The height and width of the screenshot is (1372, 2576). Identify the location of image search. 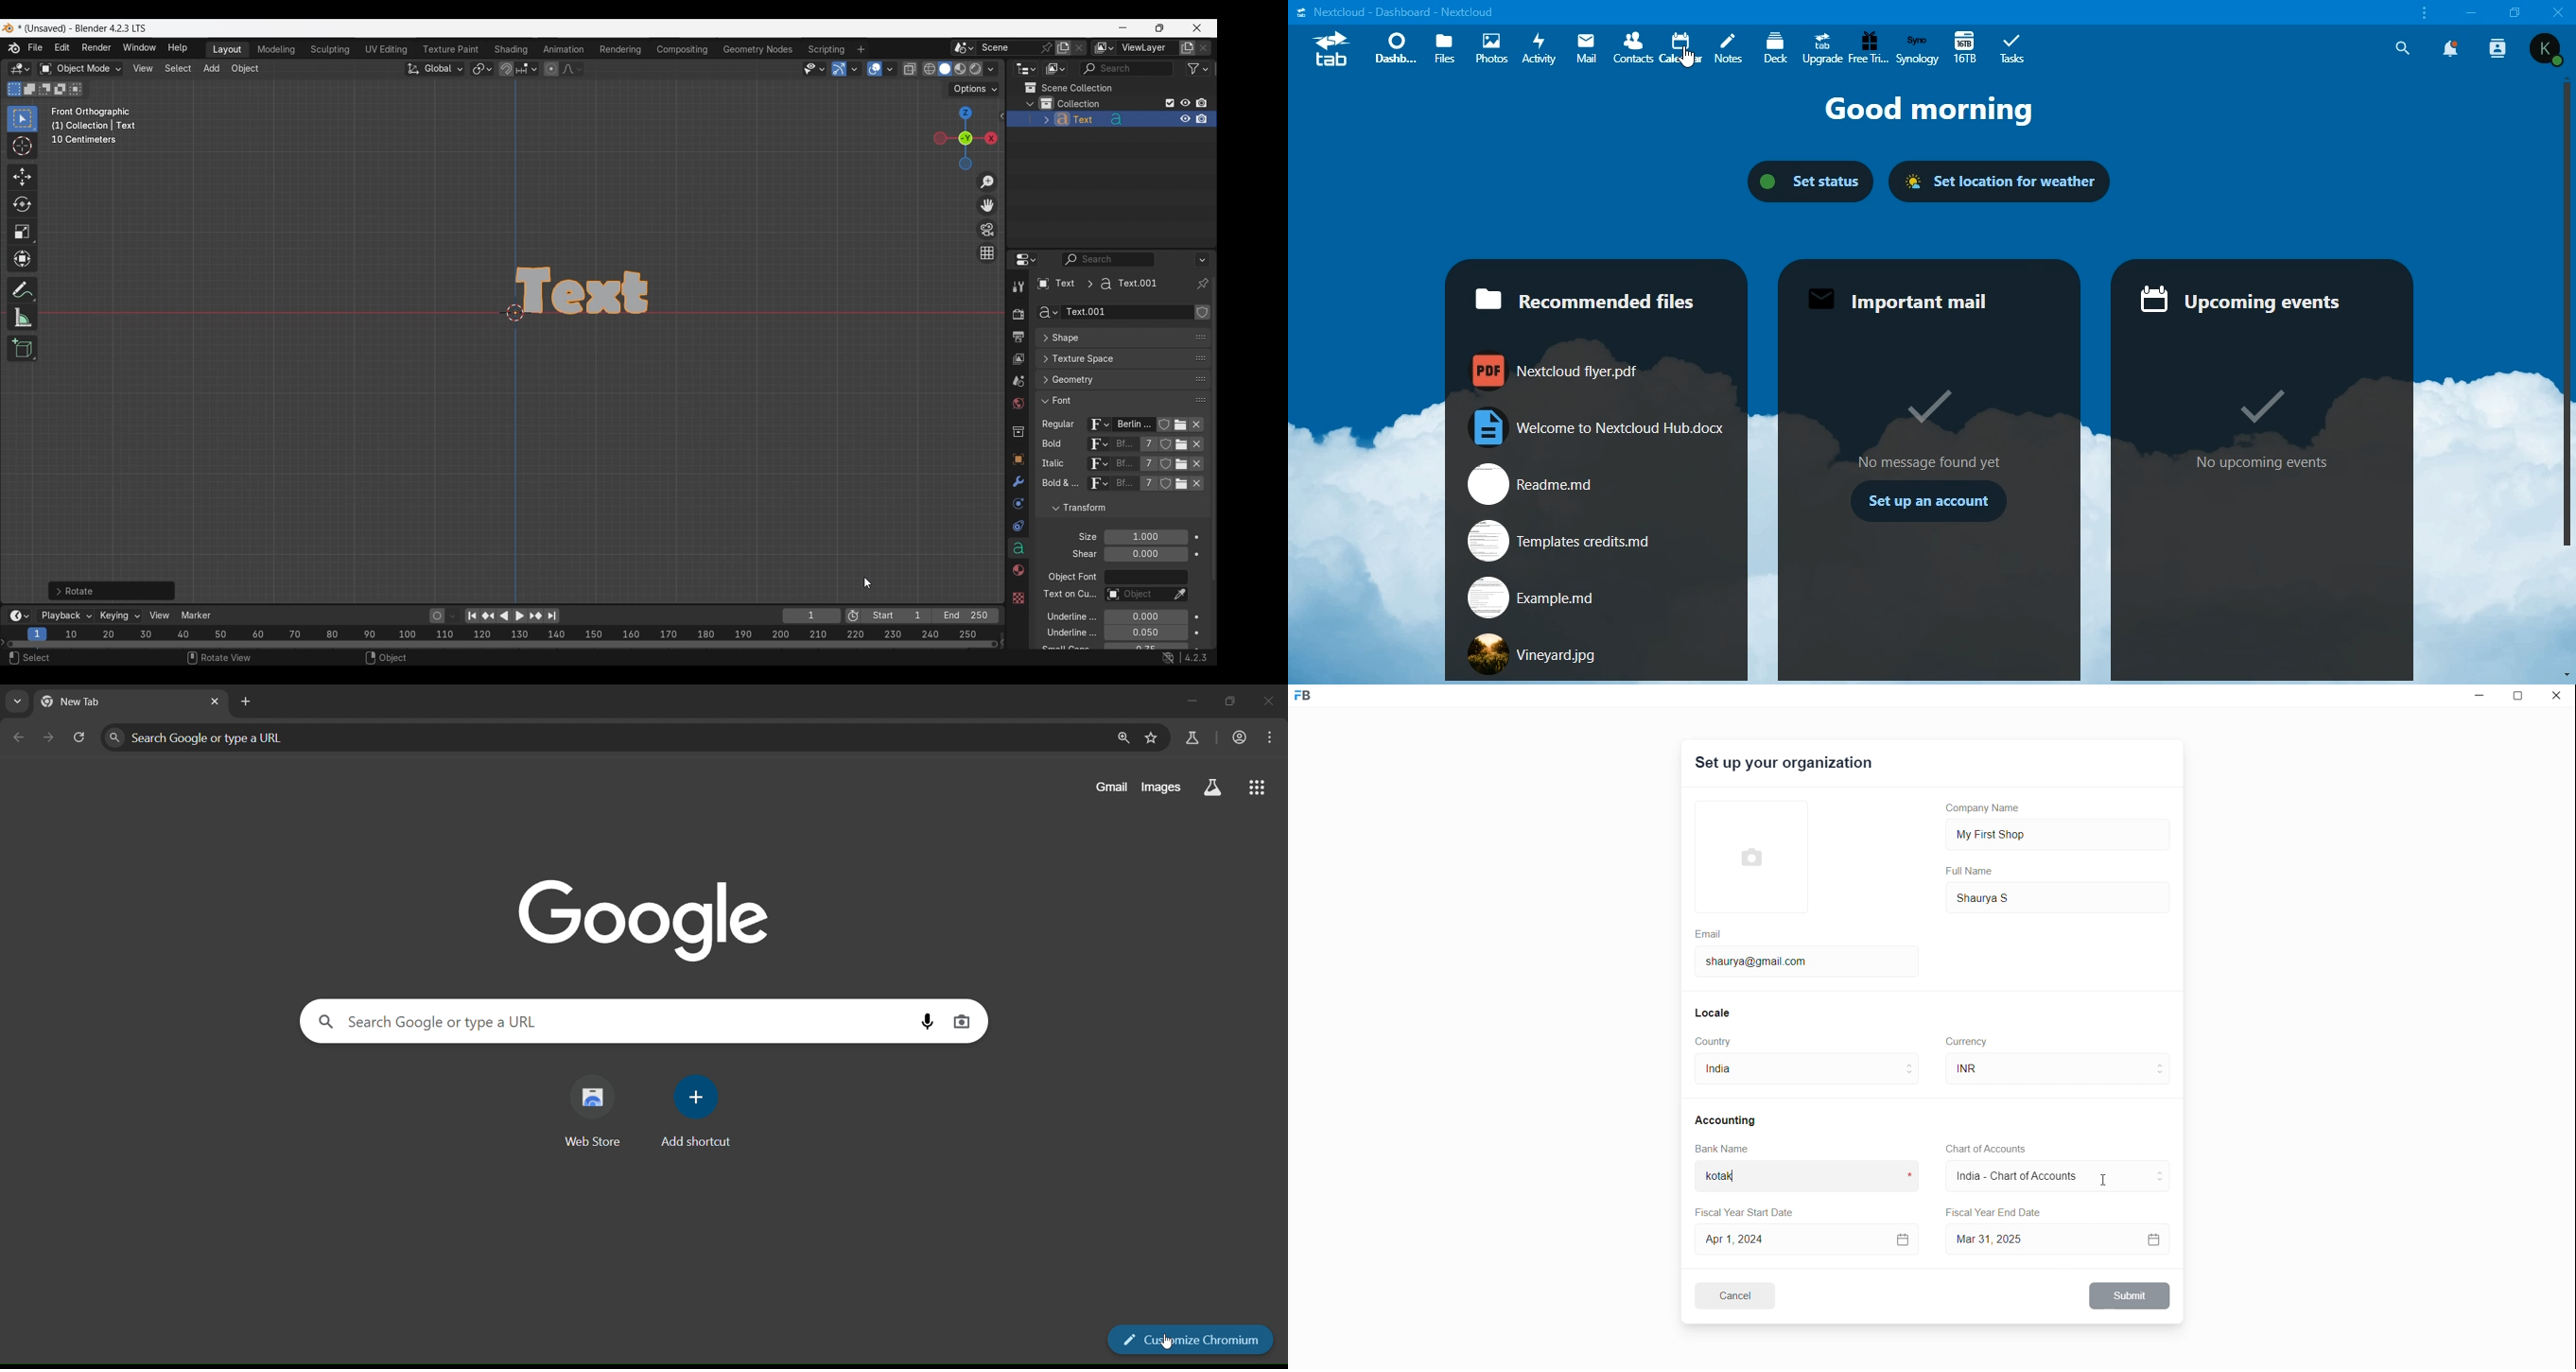
(961, 1022).